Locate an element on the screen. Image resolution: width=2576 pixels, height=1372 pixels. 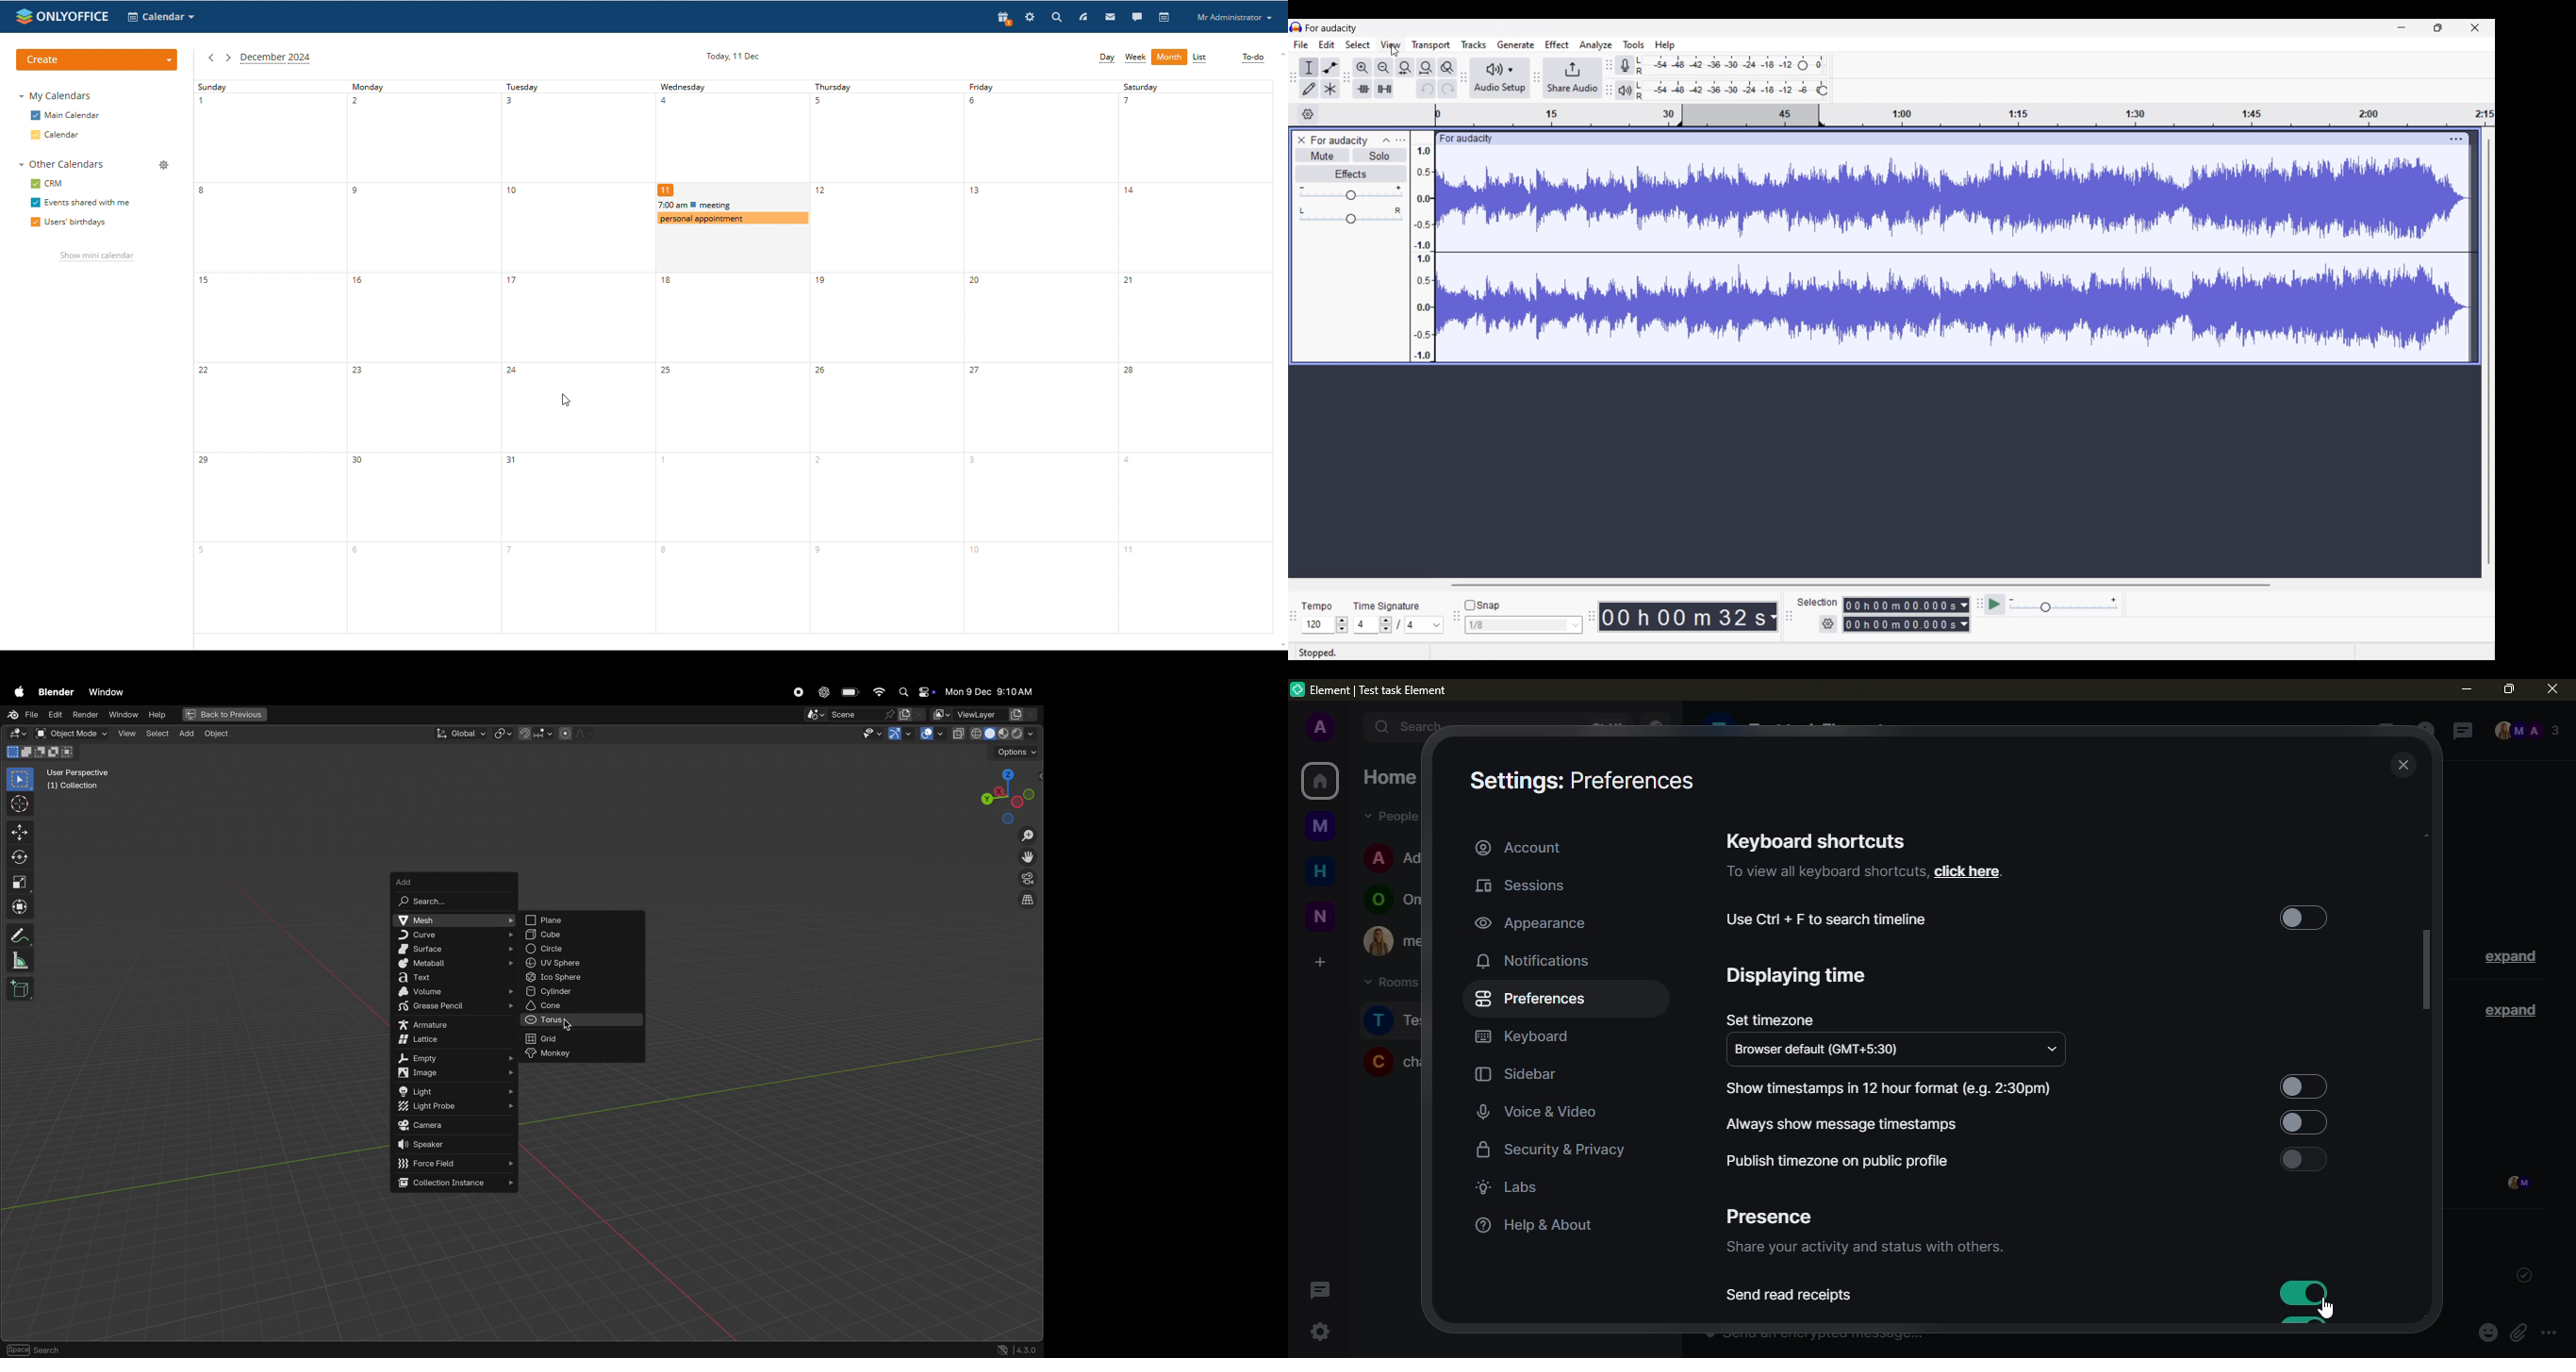
Zoom in is located at coordinates (1363, 68).